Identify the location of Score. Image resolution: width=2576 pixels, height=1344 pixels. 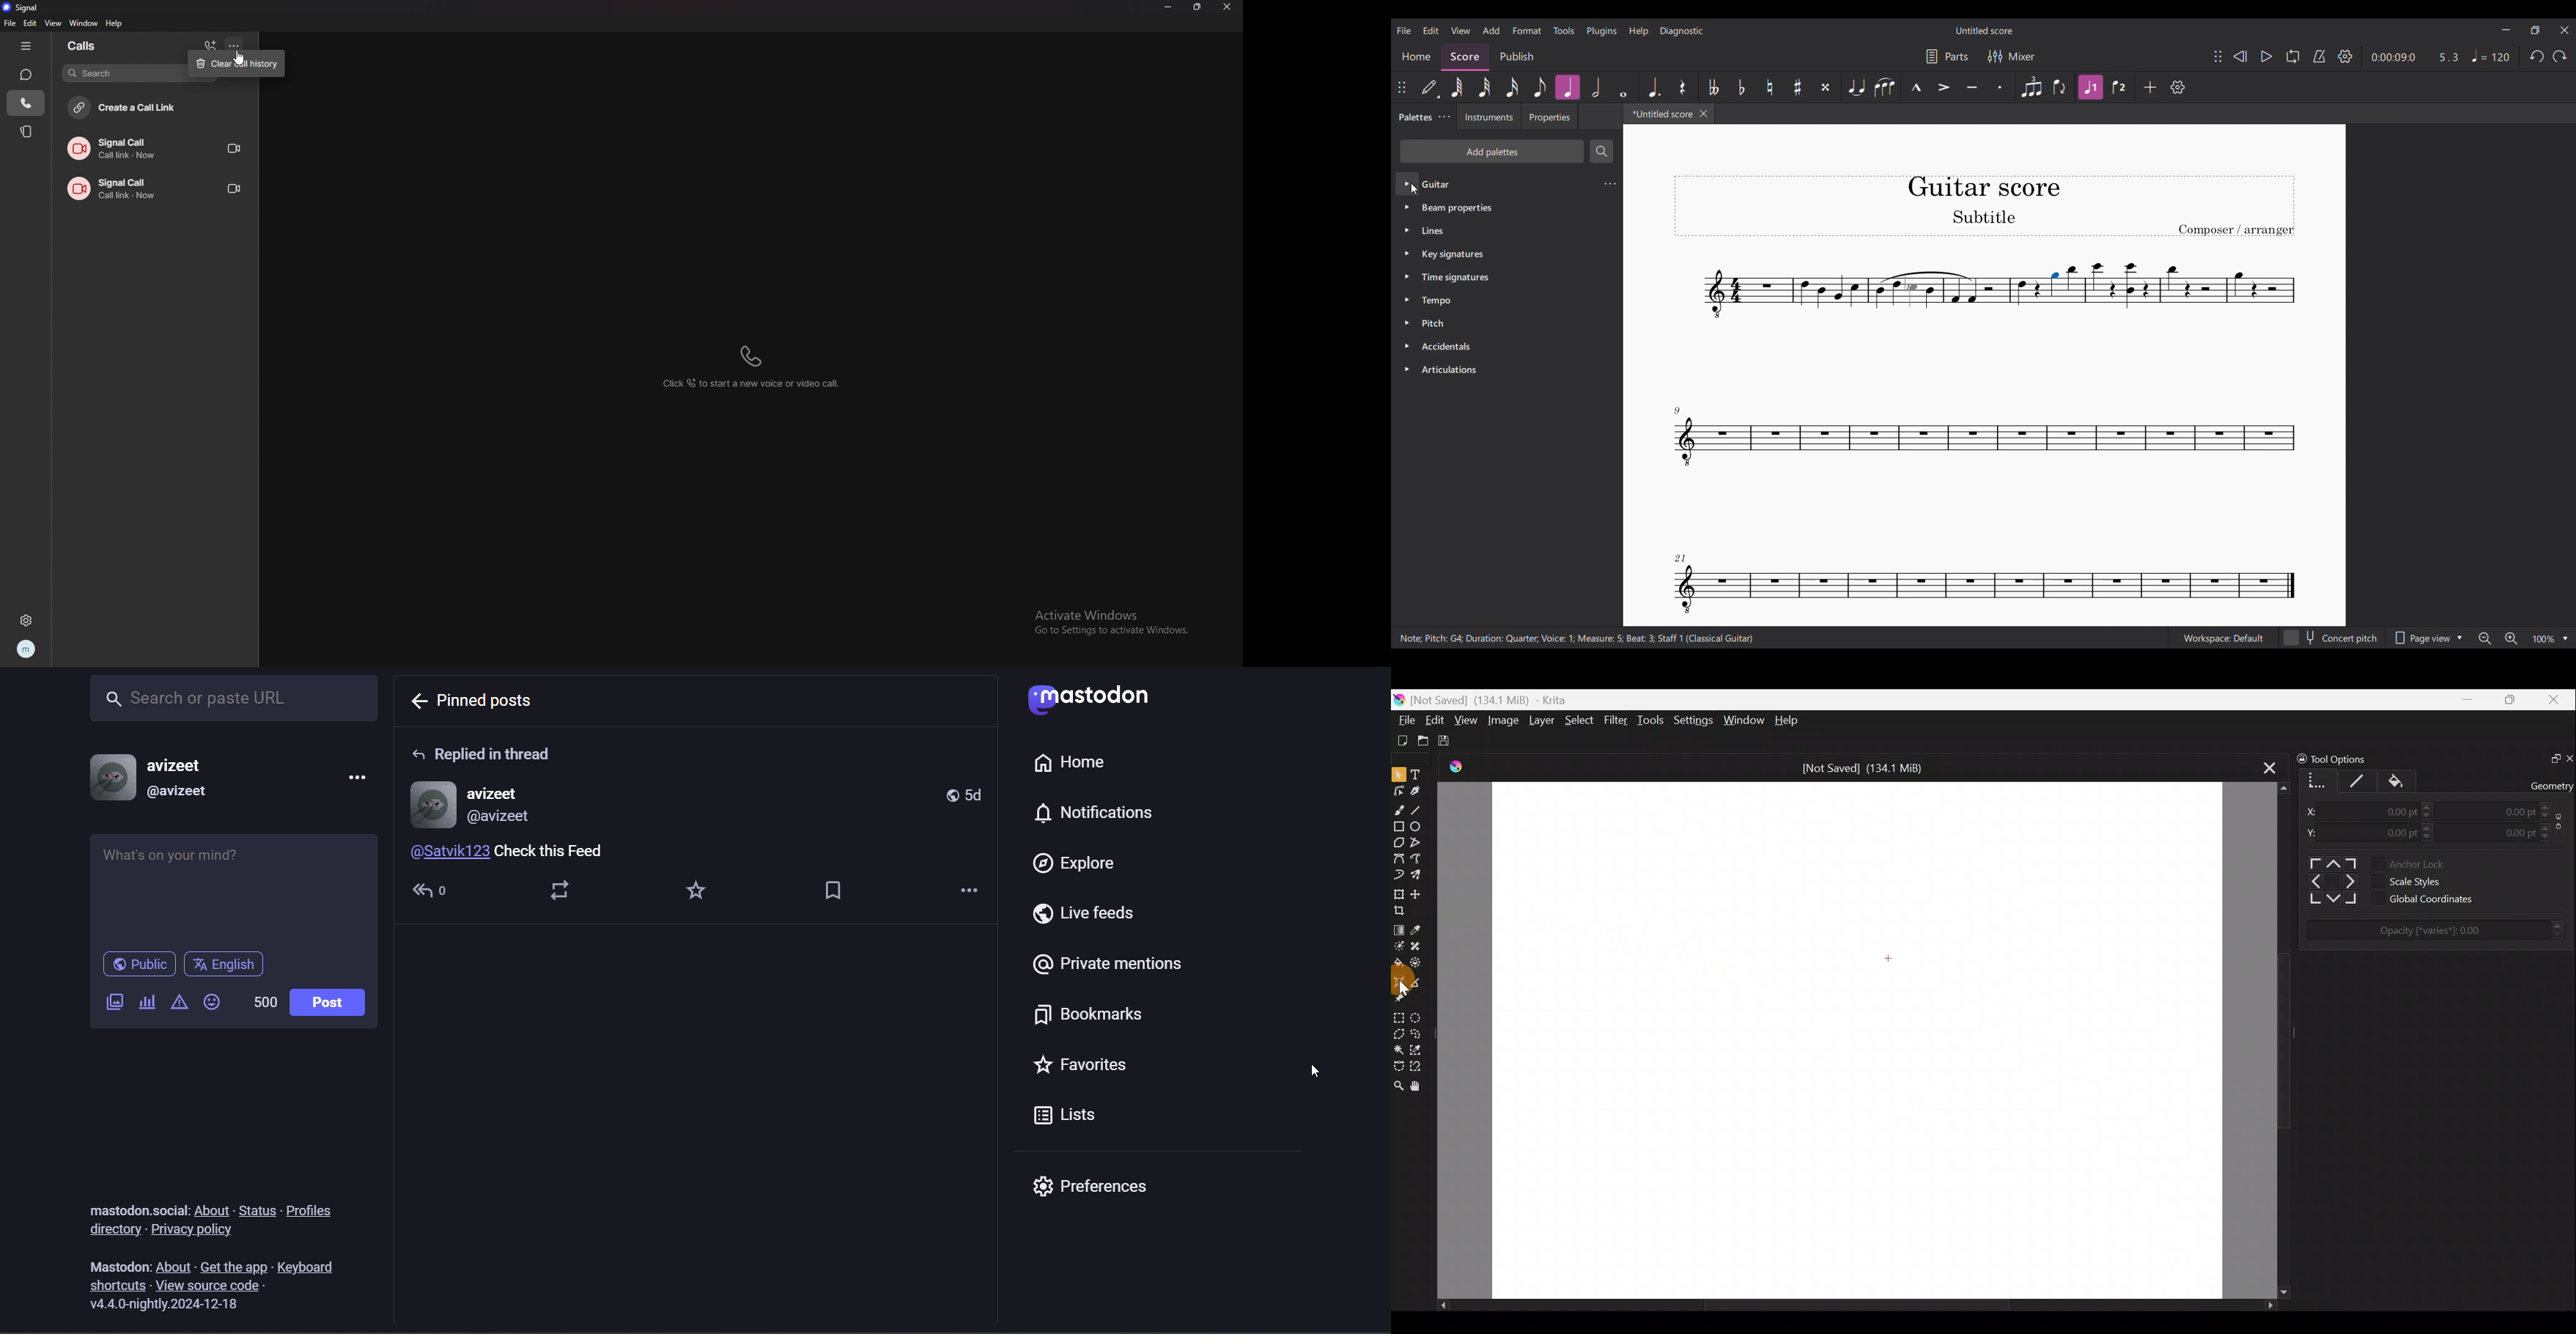
(1466, 57).